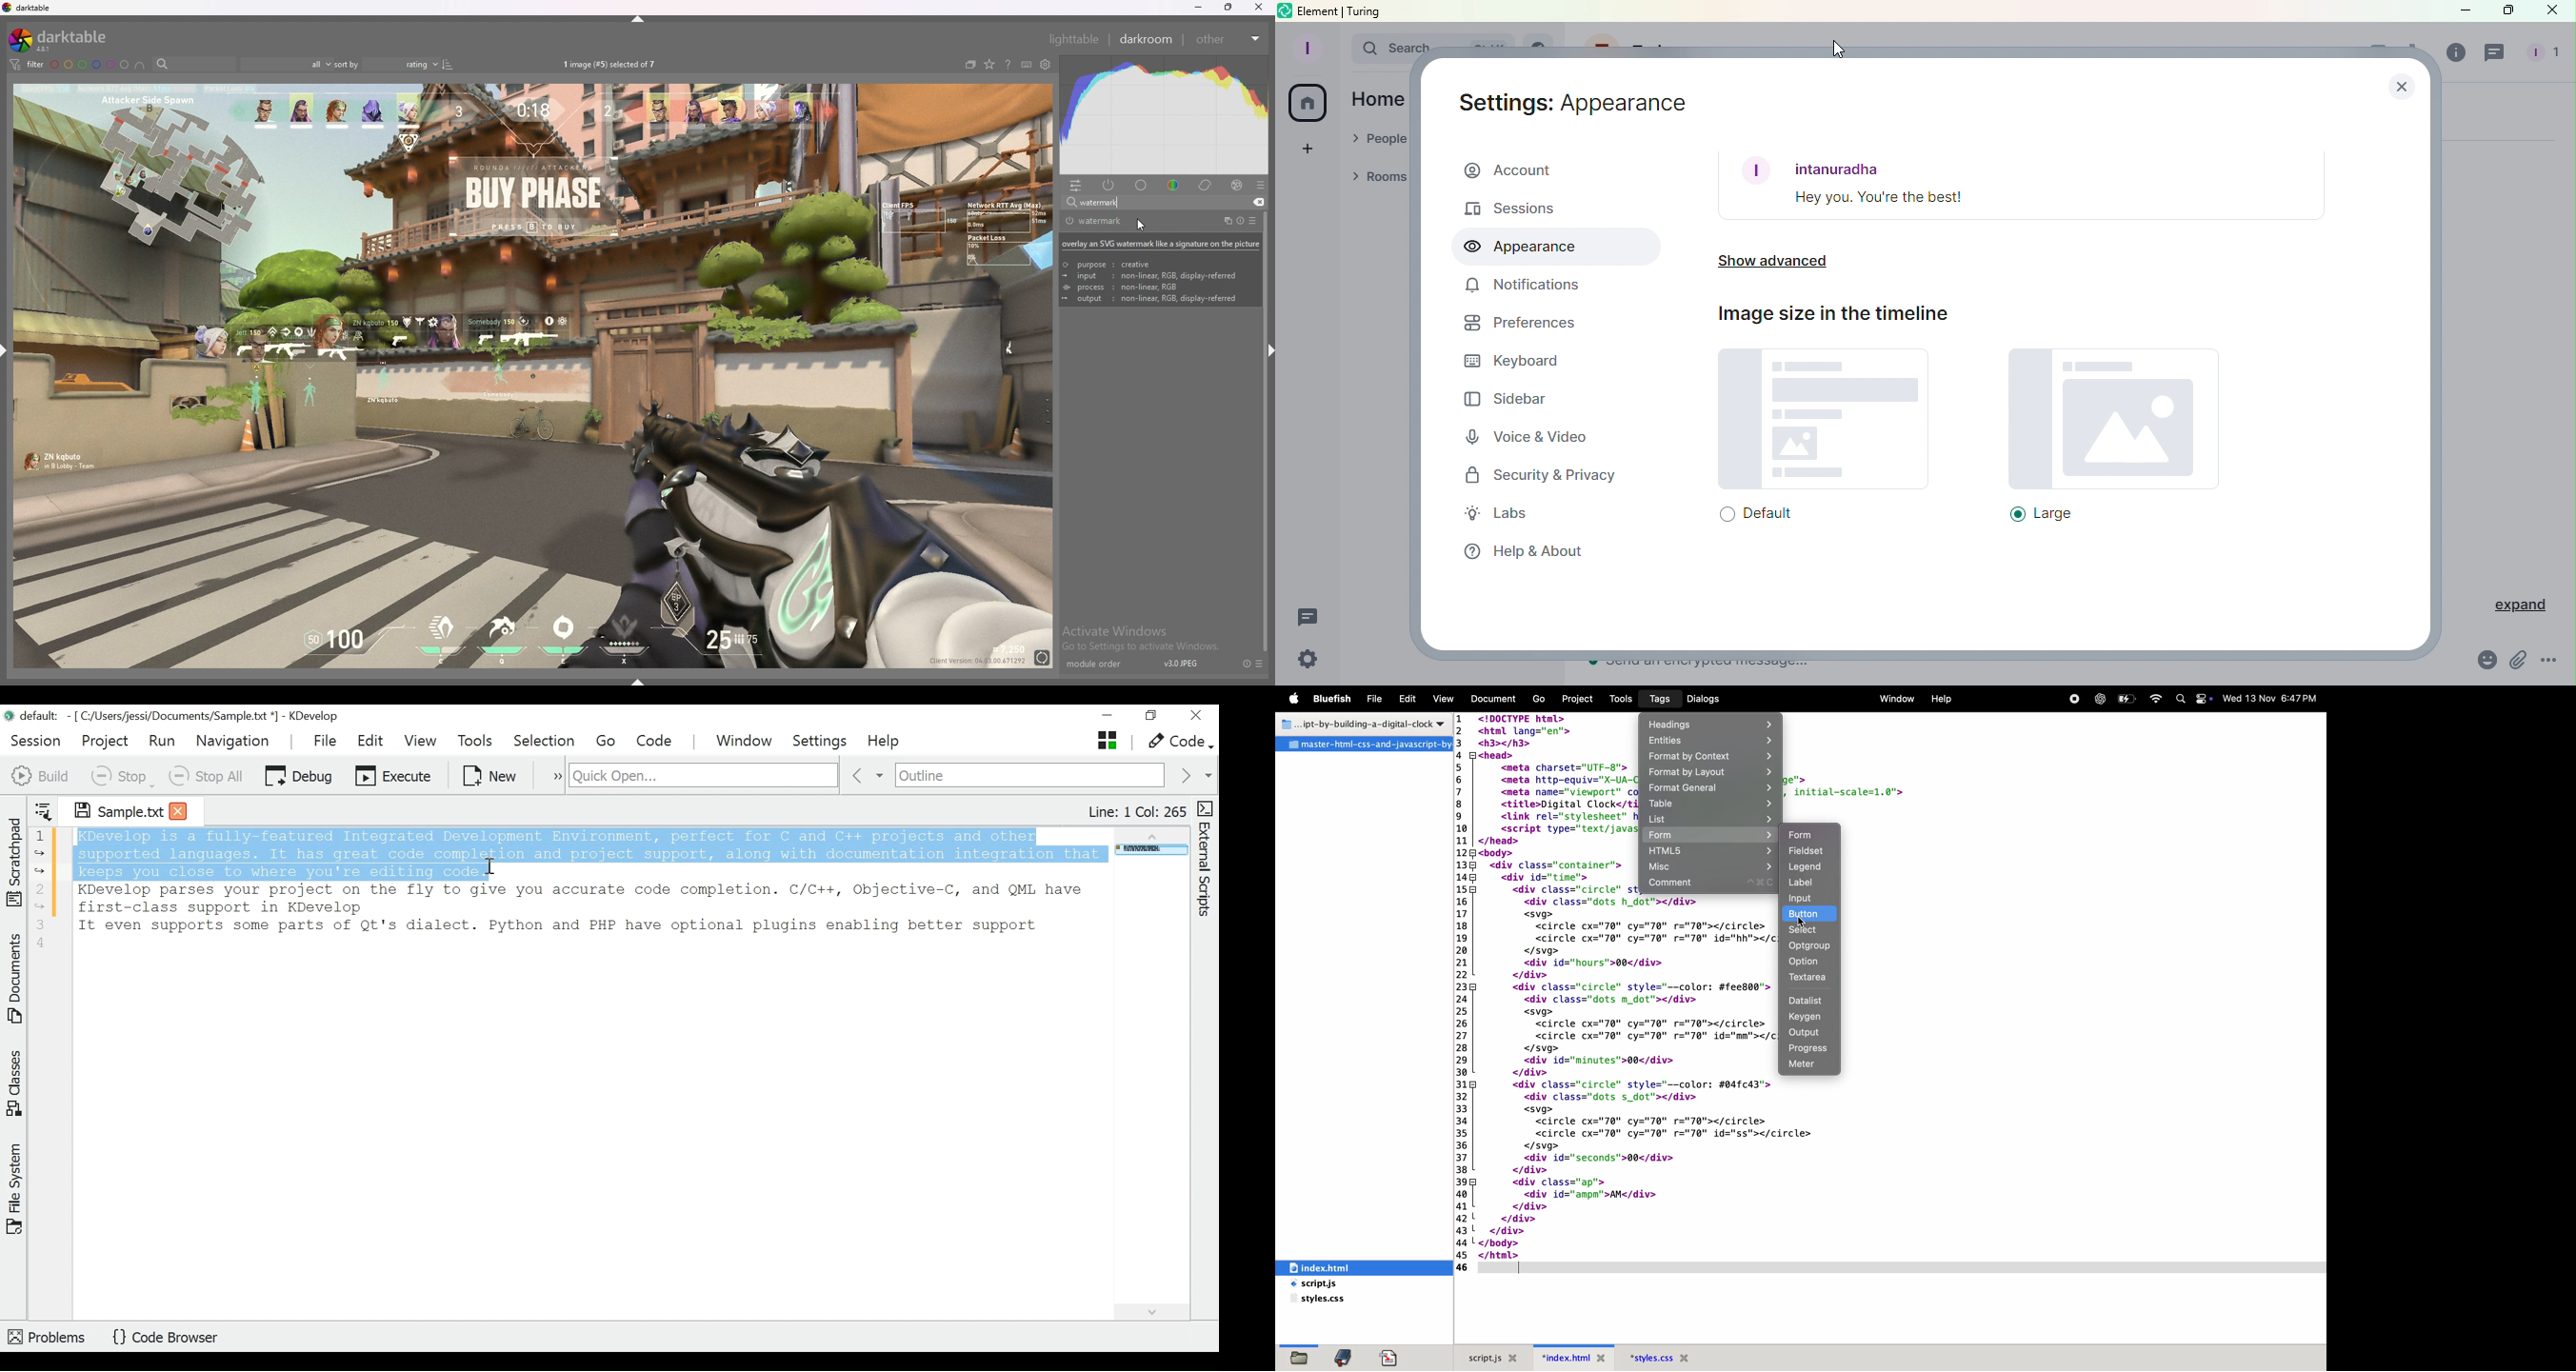 The image size is (2576, 1372). I want to click on Home, so click(1378, 98).